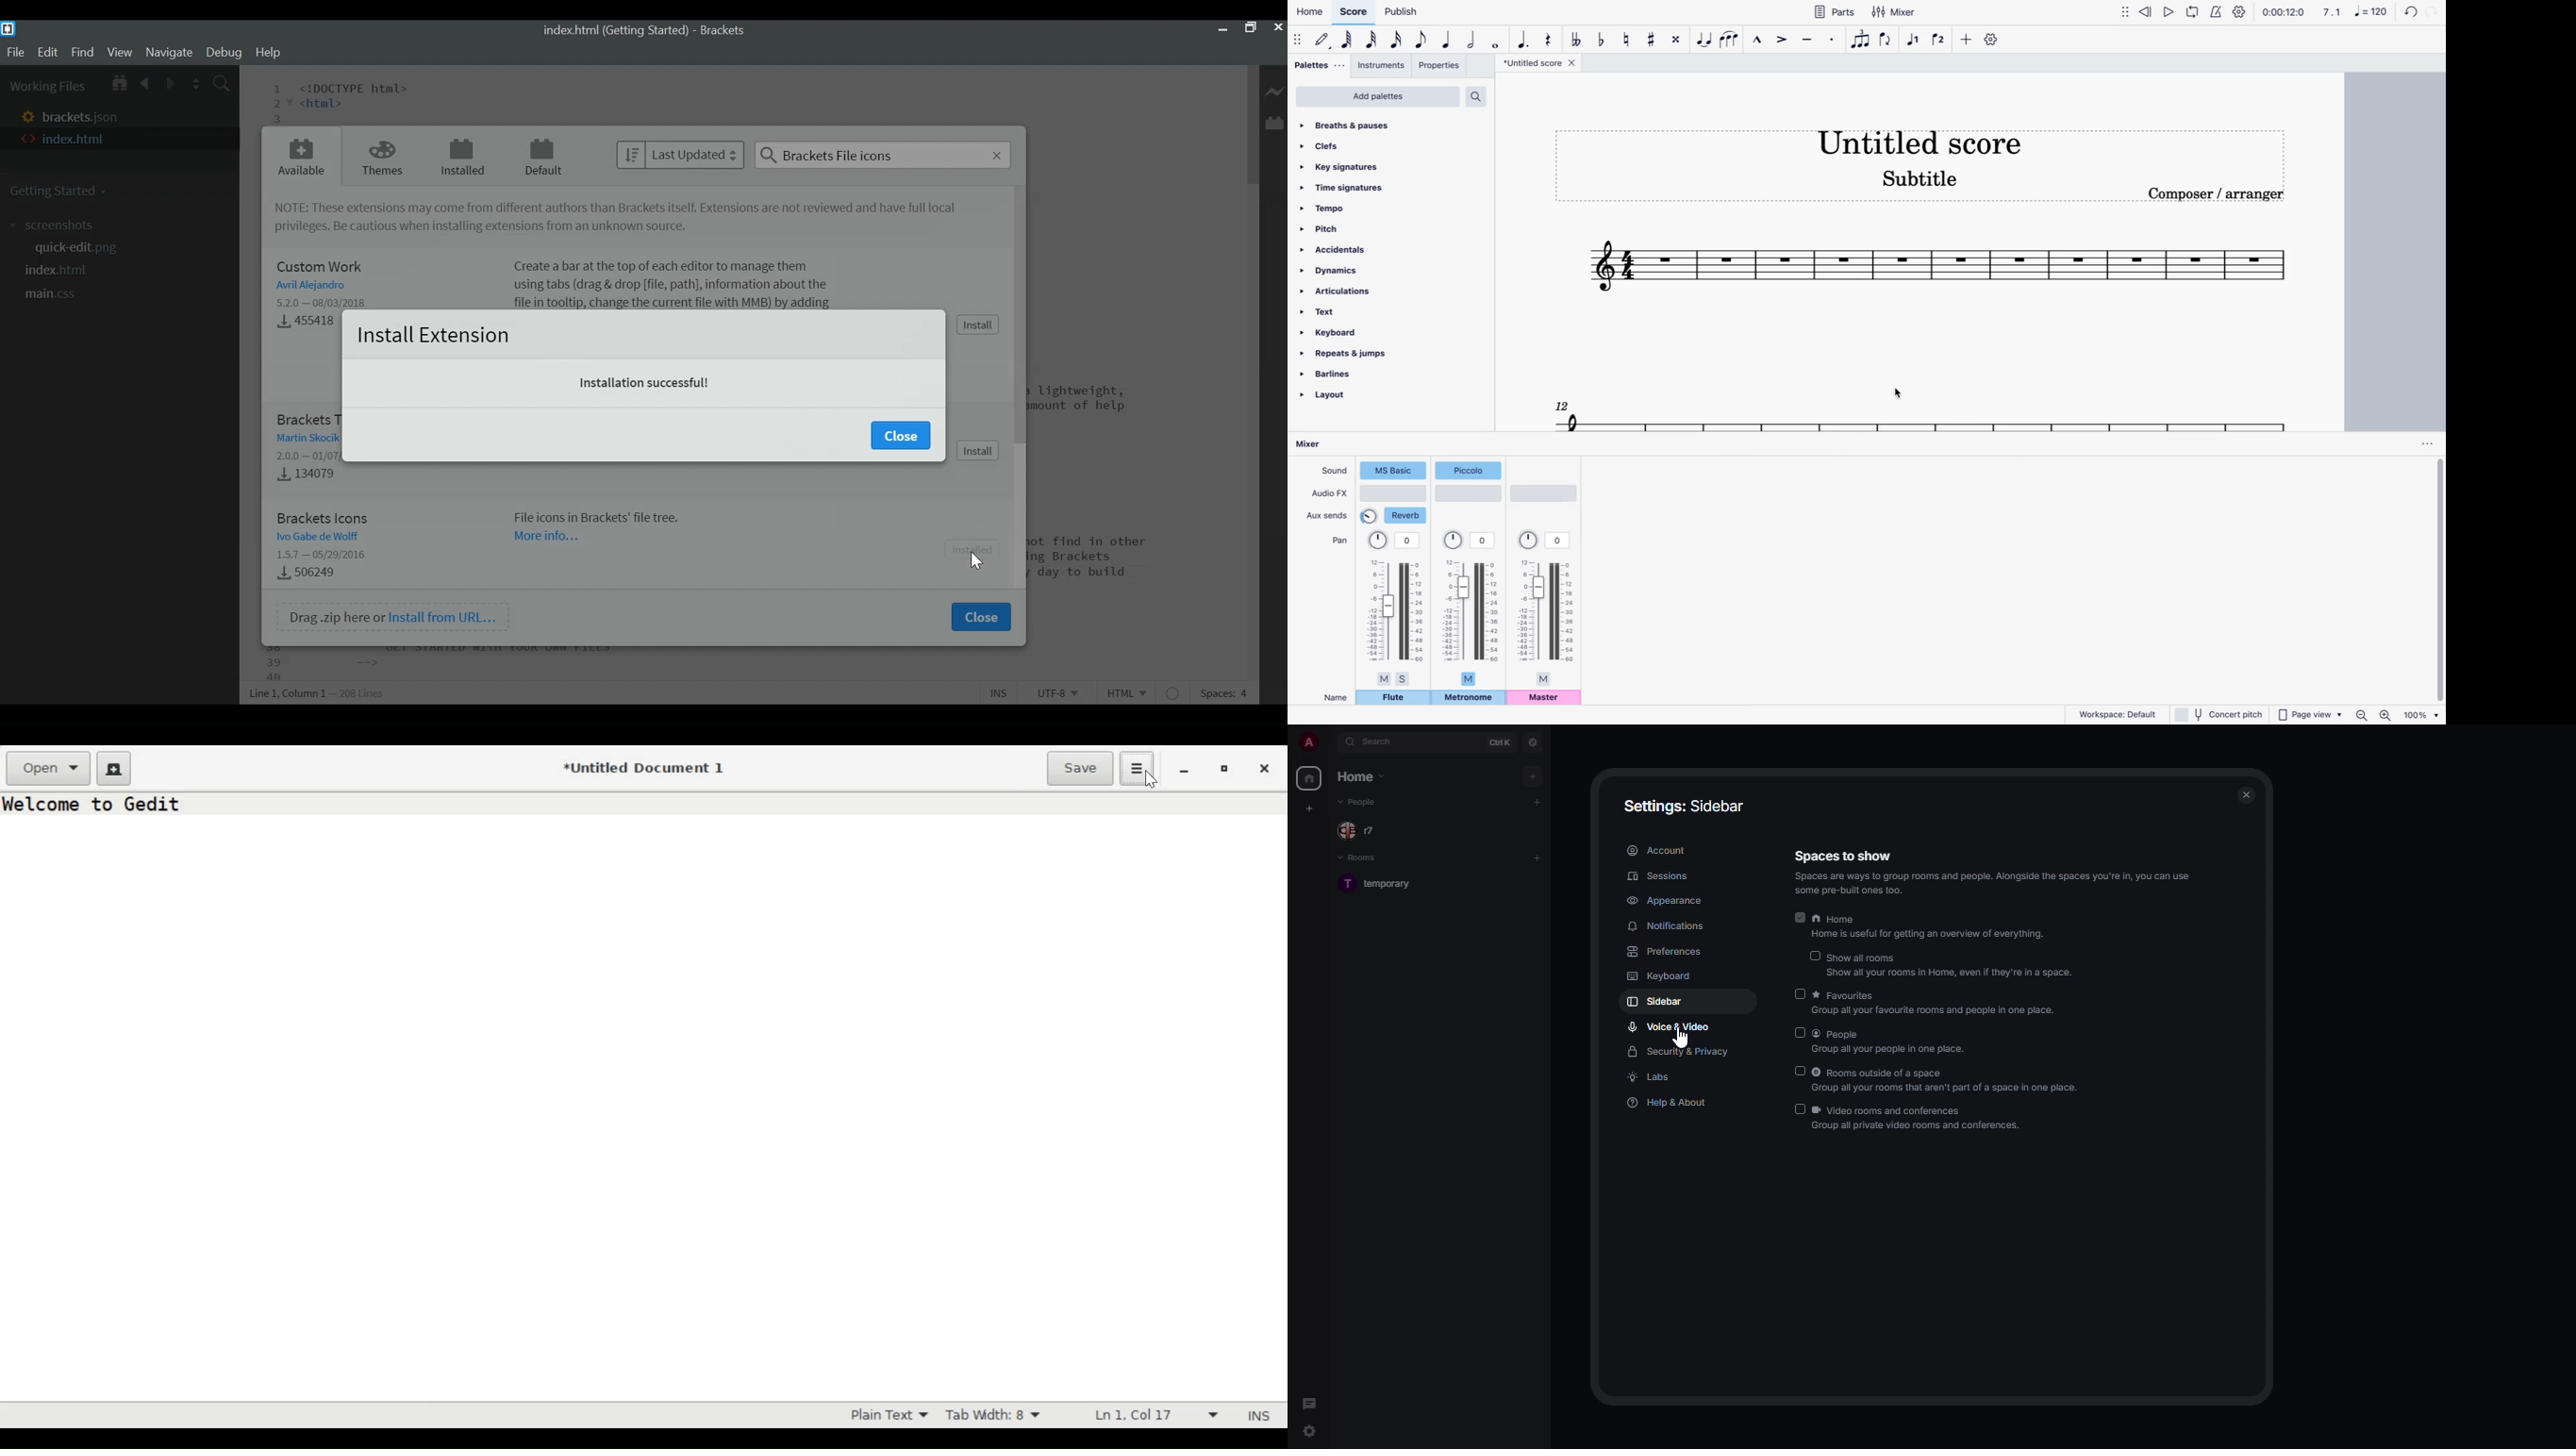 Image resolution: width=2576 pixels, height=1456 pixels. What do you see at coordinates (1384, 886) in the screenshot?
I see `room` at bounding box center [1384, 886].